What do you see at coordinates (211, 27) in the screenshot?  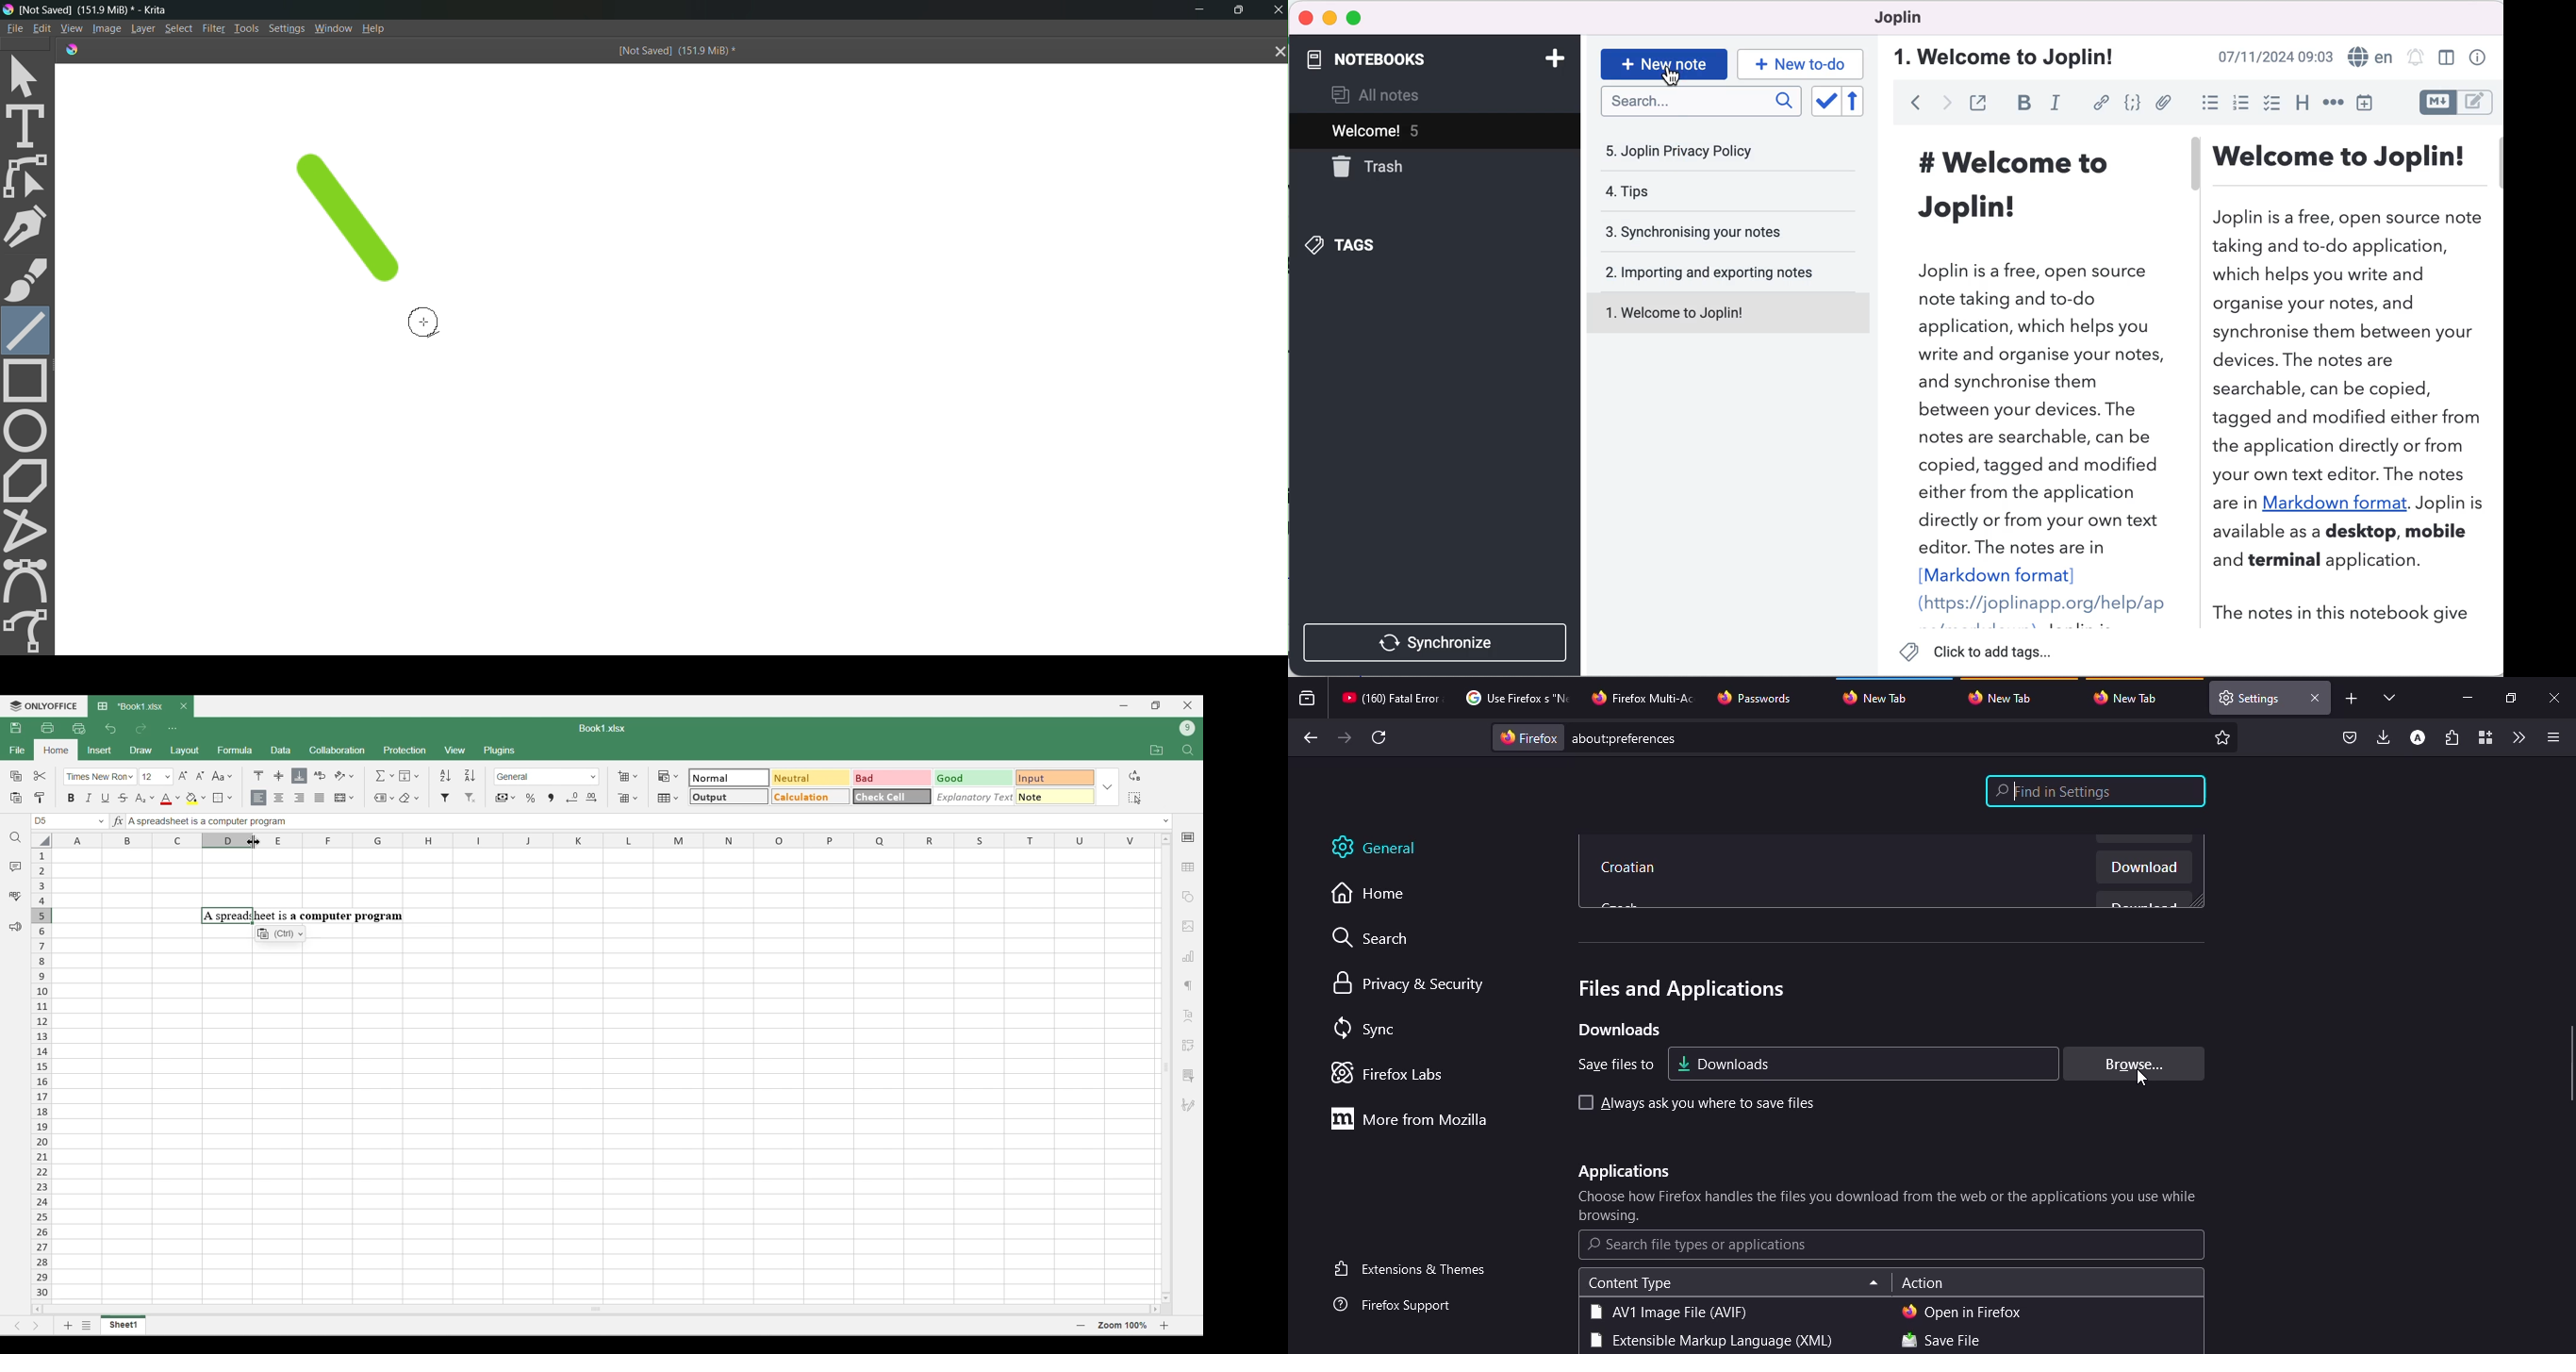 I see `Filte` at bounding box center [211, 27].